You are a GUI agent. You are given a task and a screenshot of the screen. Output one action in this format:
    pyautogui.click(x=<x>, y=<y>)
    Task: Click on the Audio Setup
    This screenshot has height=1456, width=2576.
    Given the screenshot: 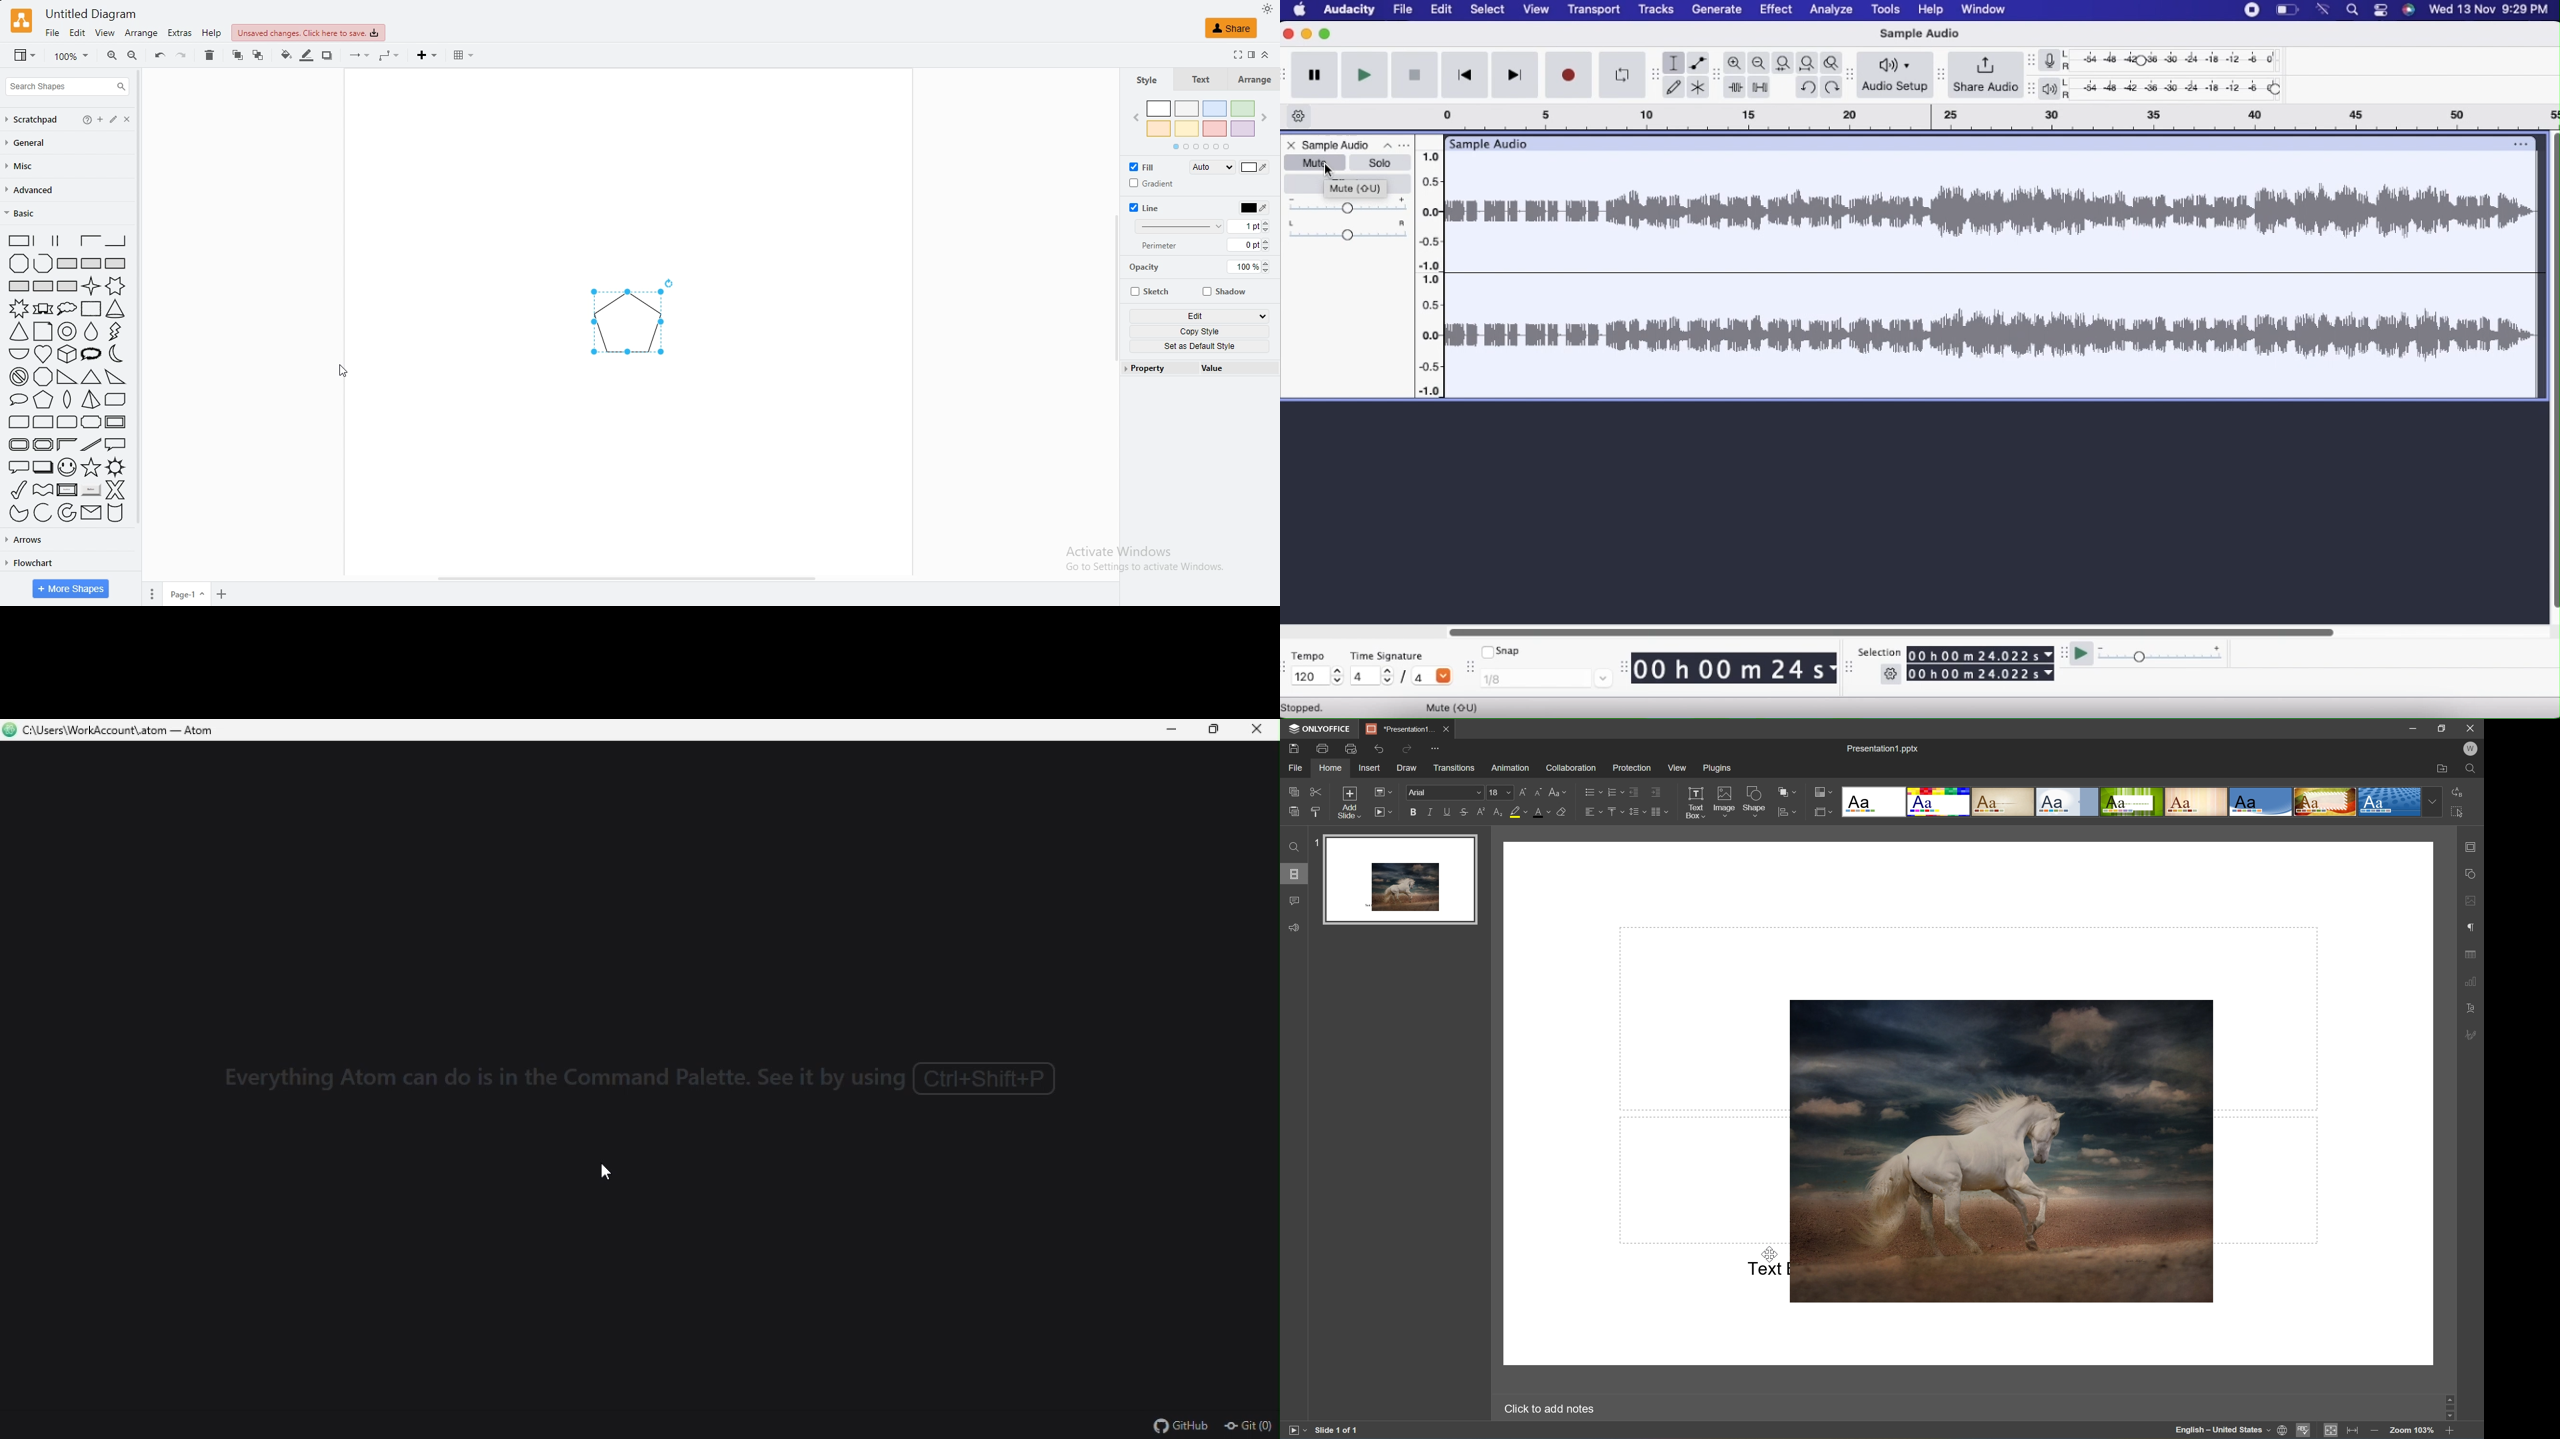 What is the action you would take?
    pyautogui.click(x=1892, y=75)
    